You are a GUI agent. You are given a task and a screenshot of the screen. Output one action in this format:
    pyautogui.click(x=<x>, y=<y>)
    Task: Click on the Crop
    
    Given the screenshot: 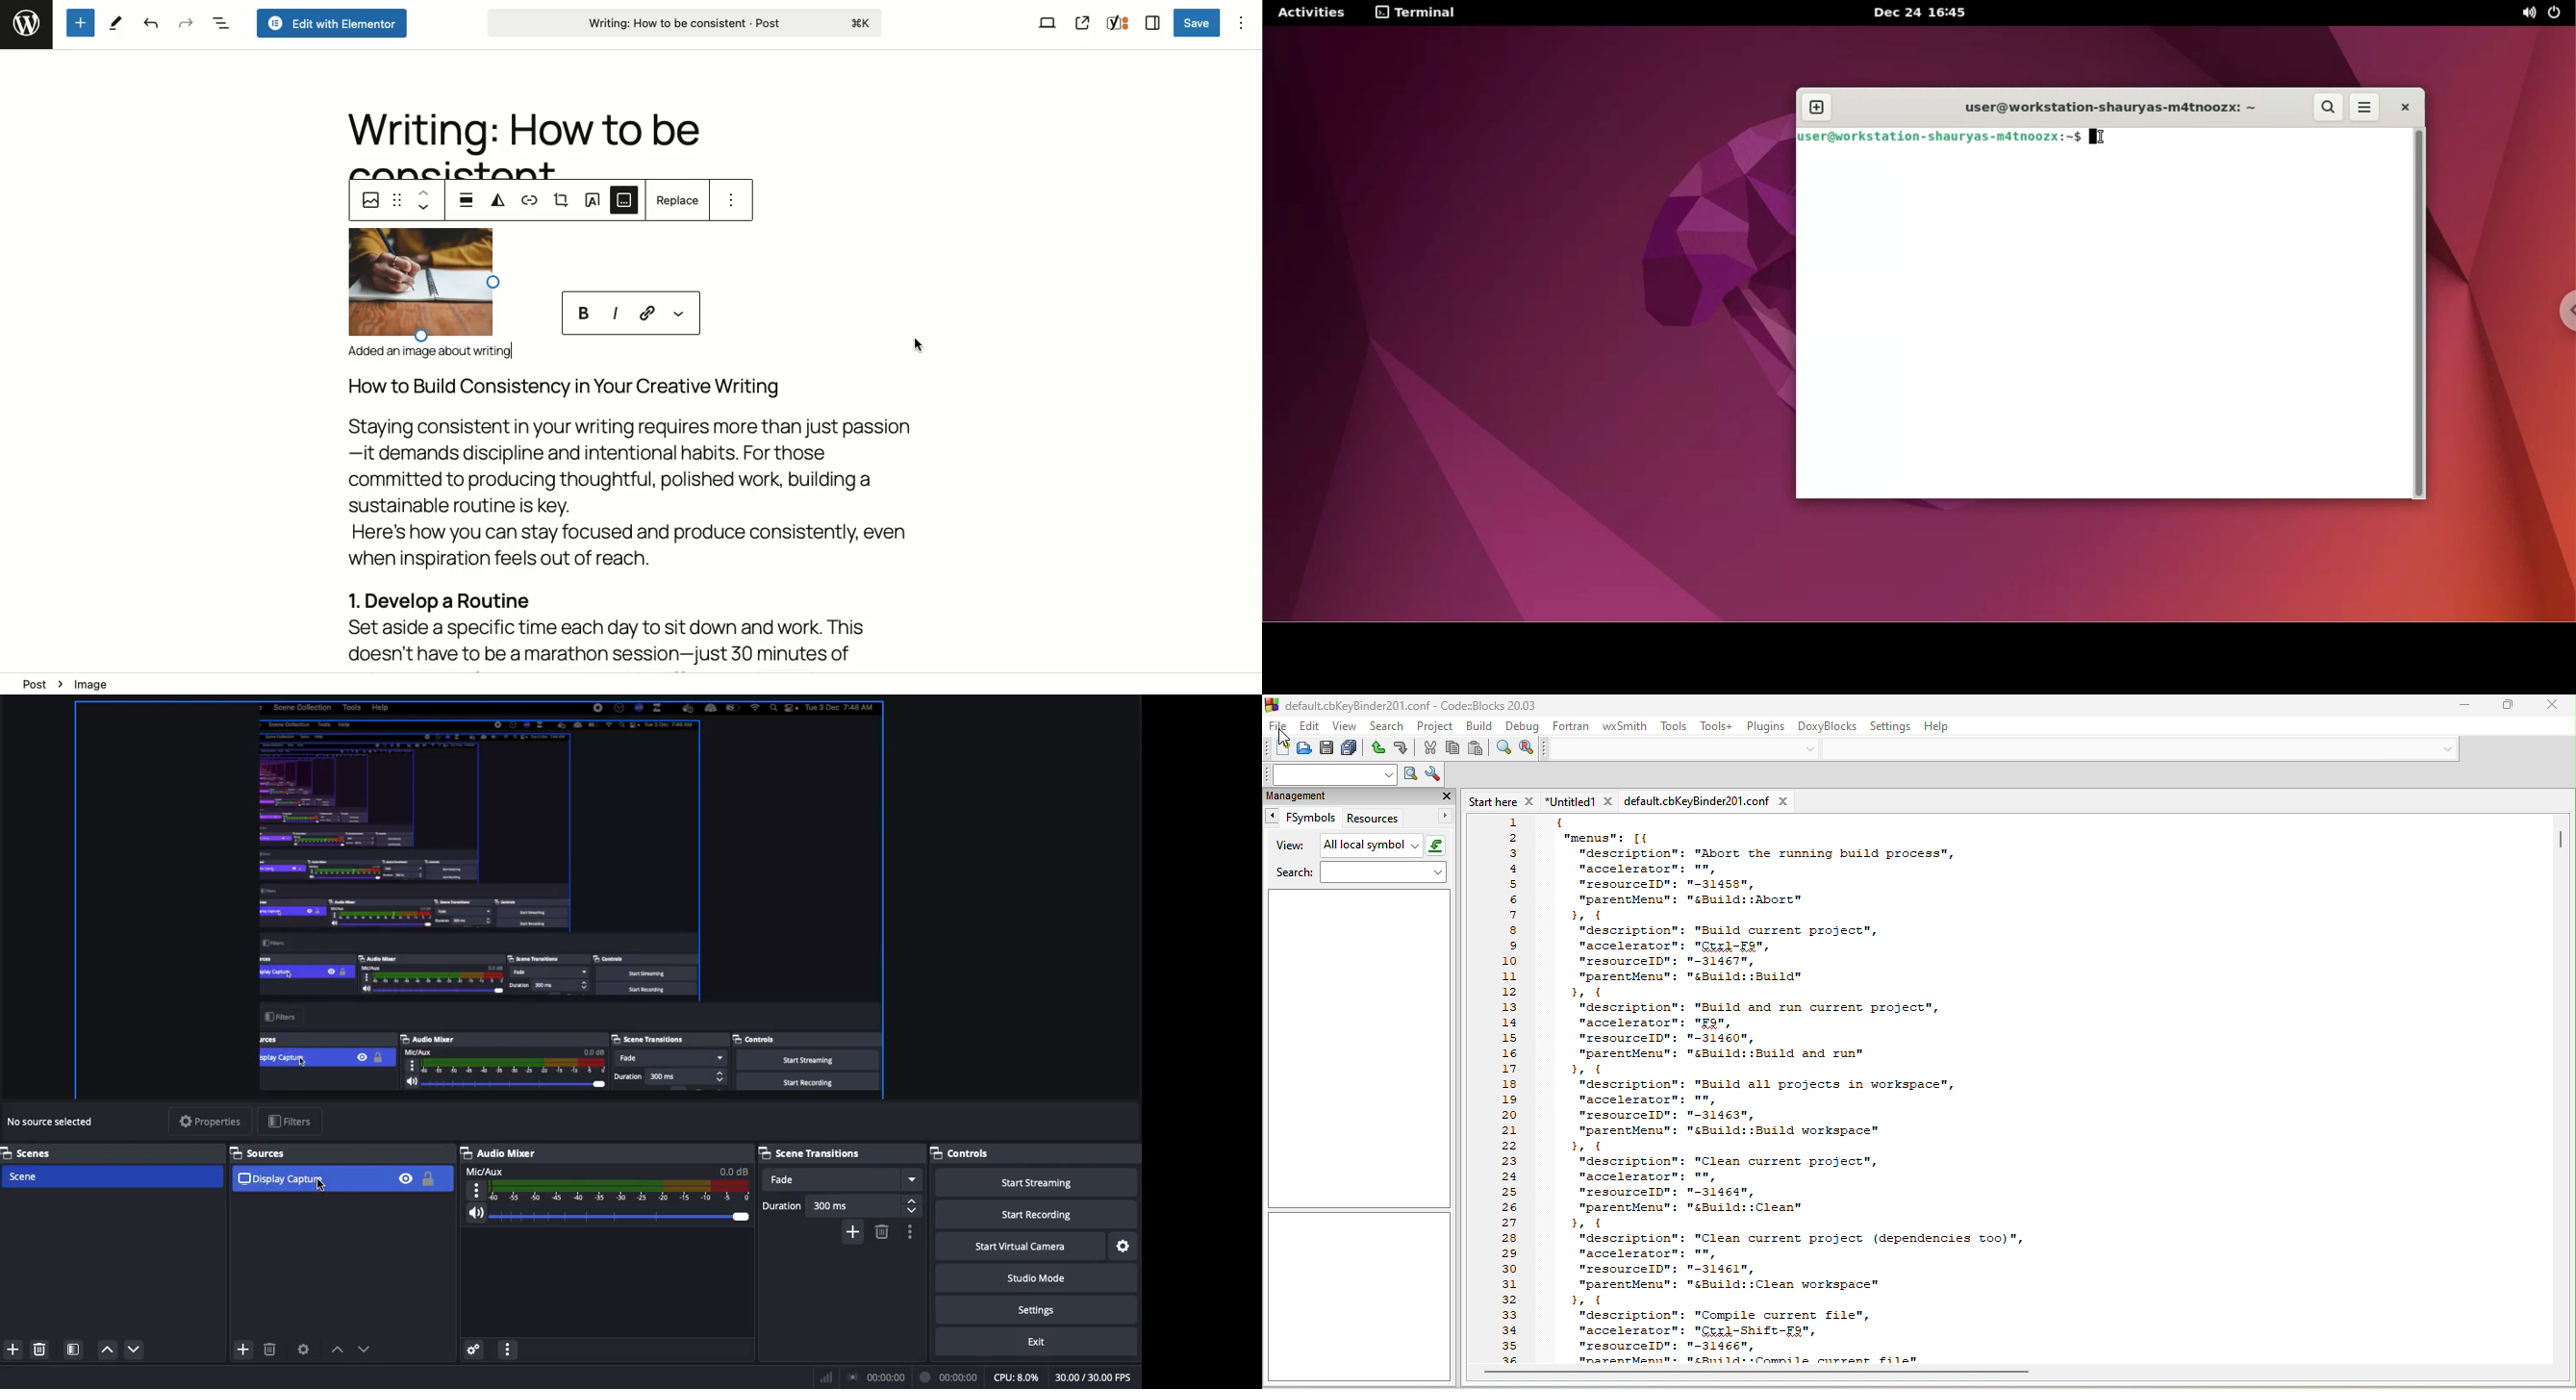 What is the action you would take?
    pyautogui.click(x=562, y=201)
    